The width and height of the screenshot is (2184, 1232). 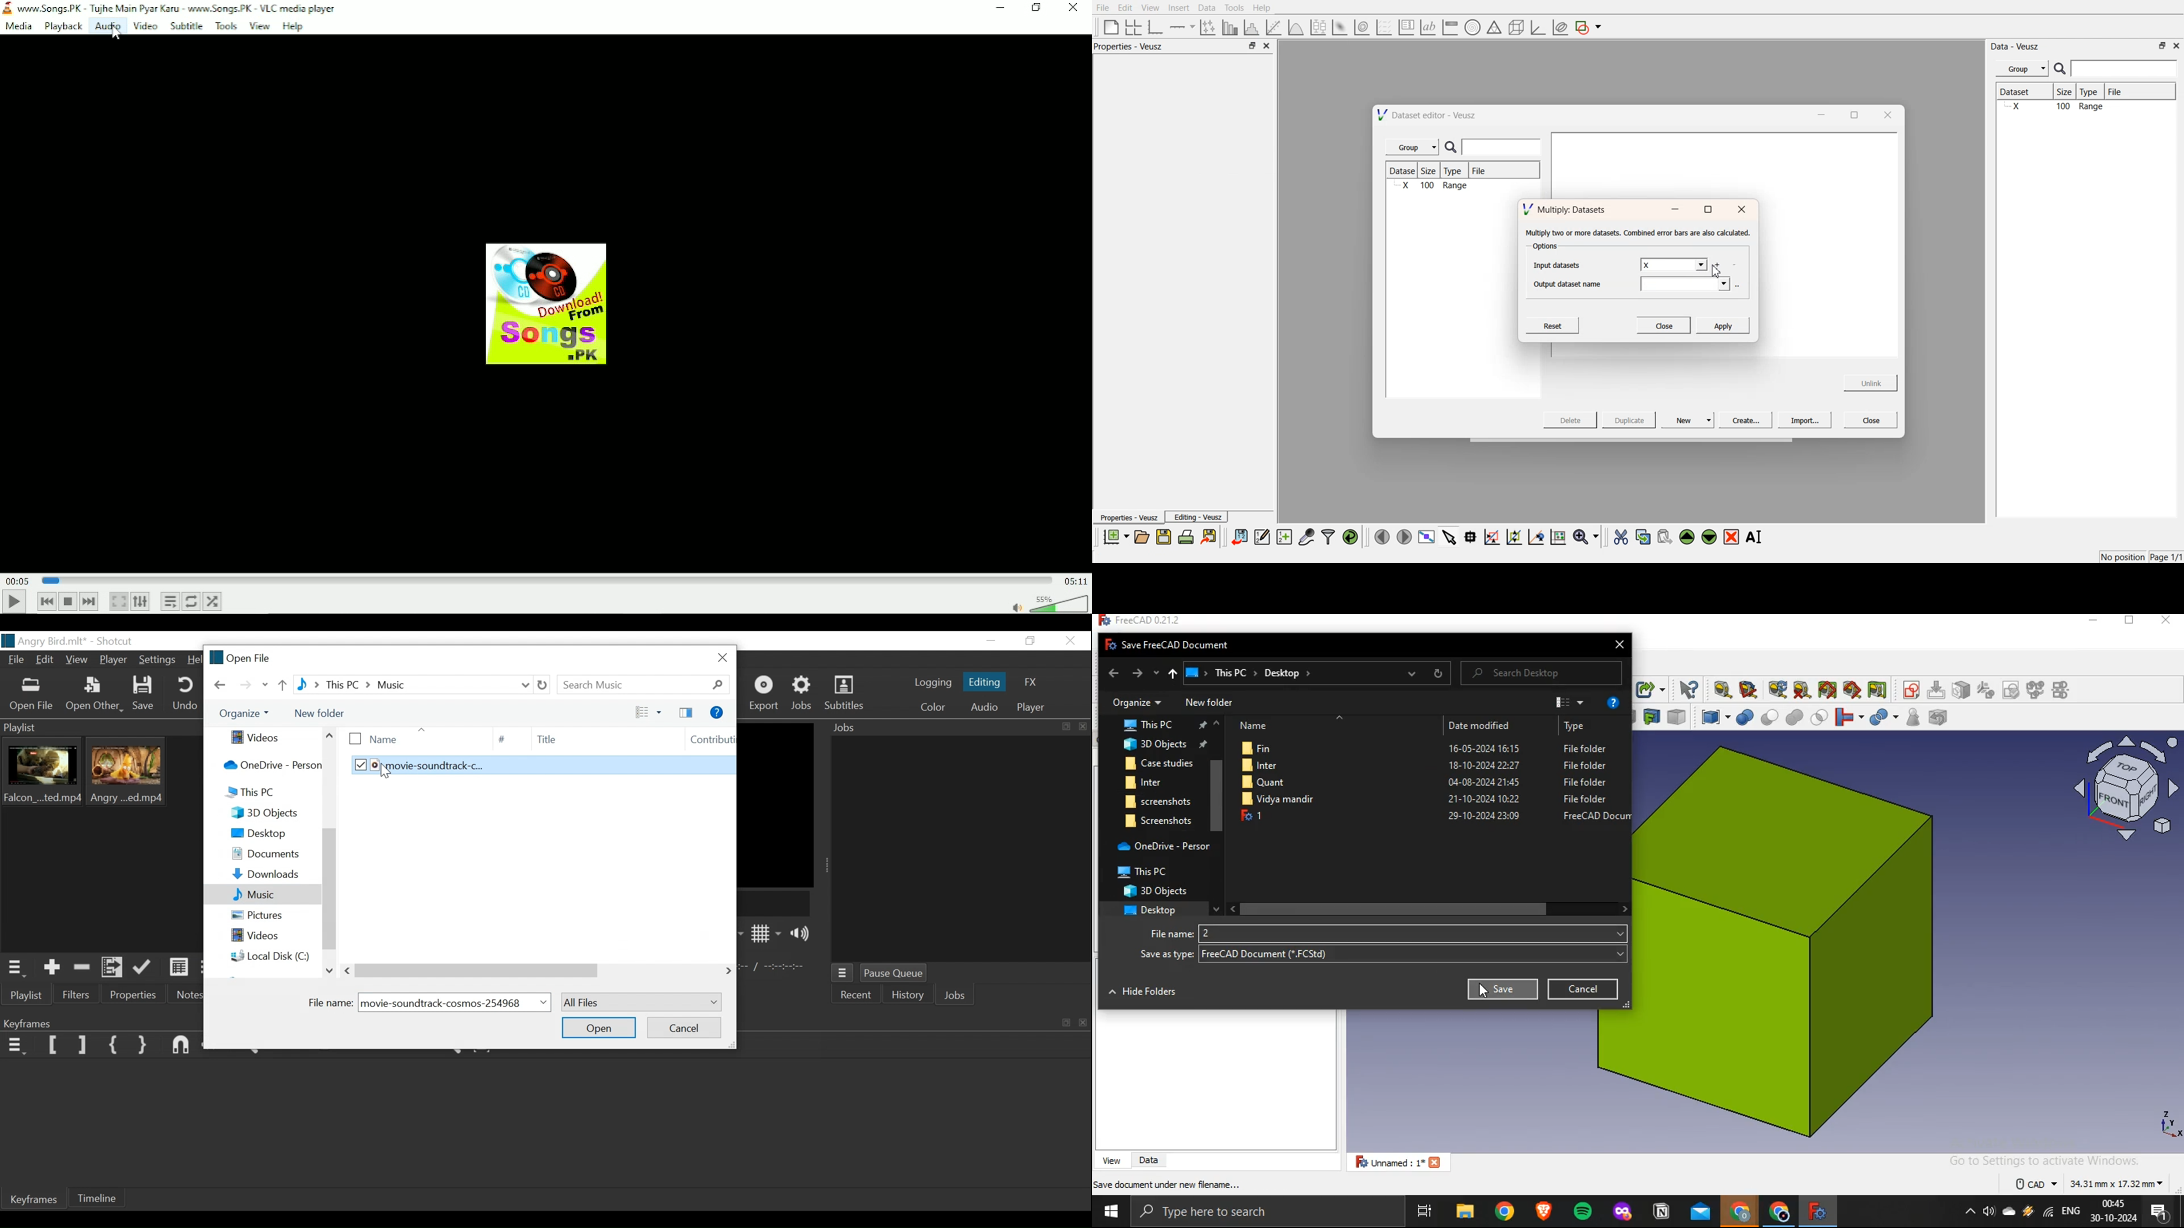 I want to click on ternary shapes, so click(x=1492, y=28).